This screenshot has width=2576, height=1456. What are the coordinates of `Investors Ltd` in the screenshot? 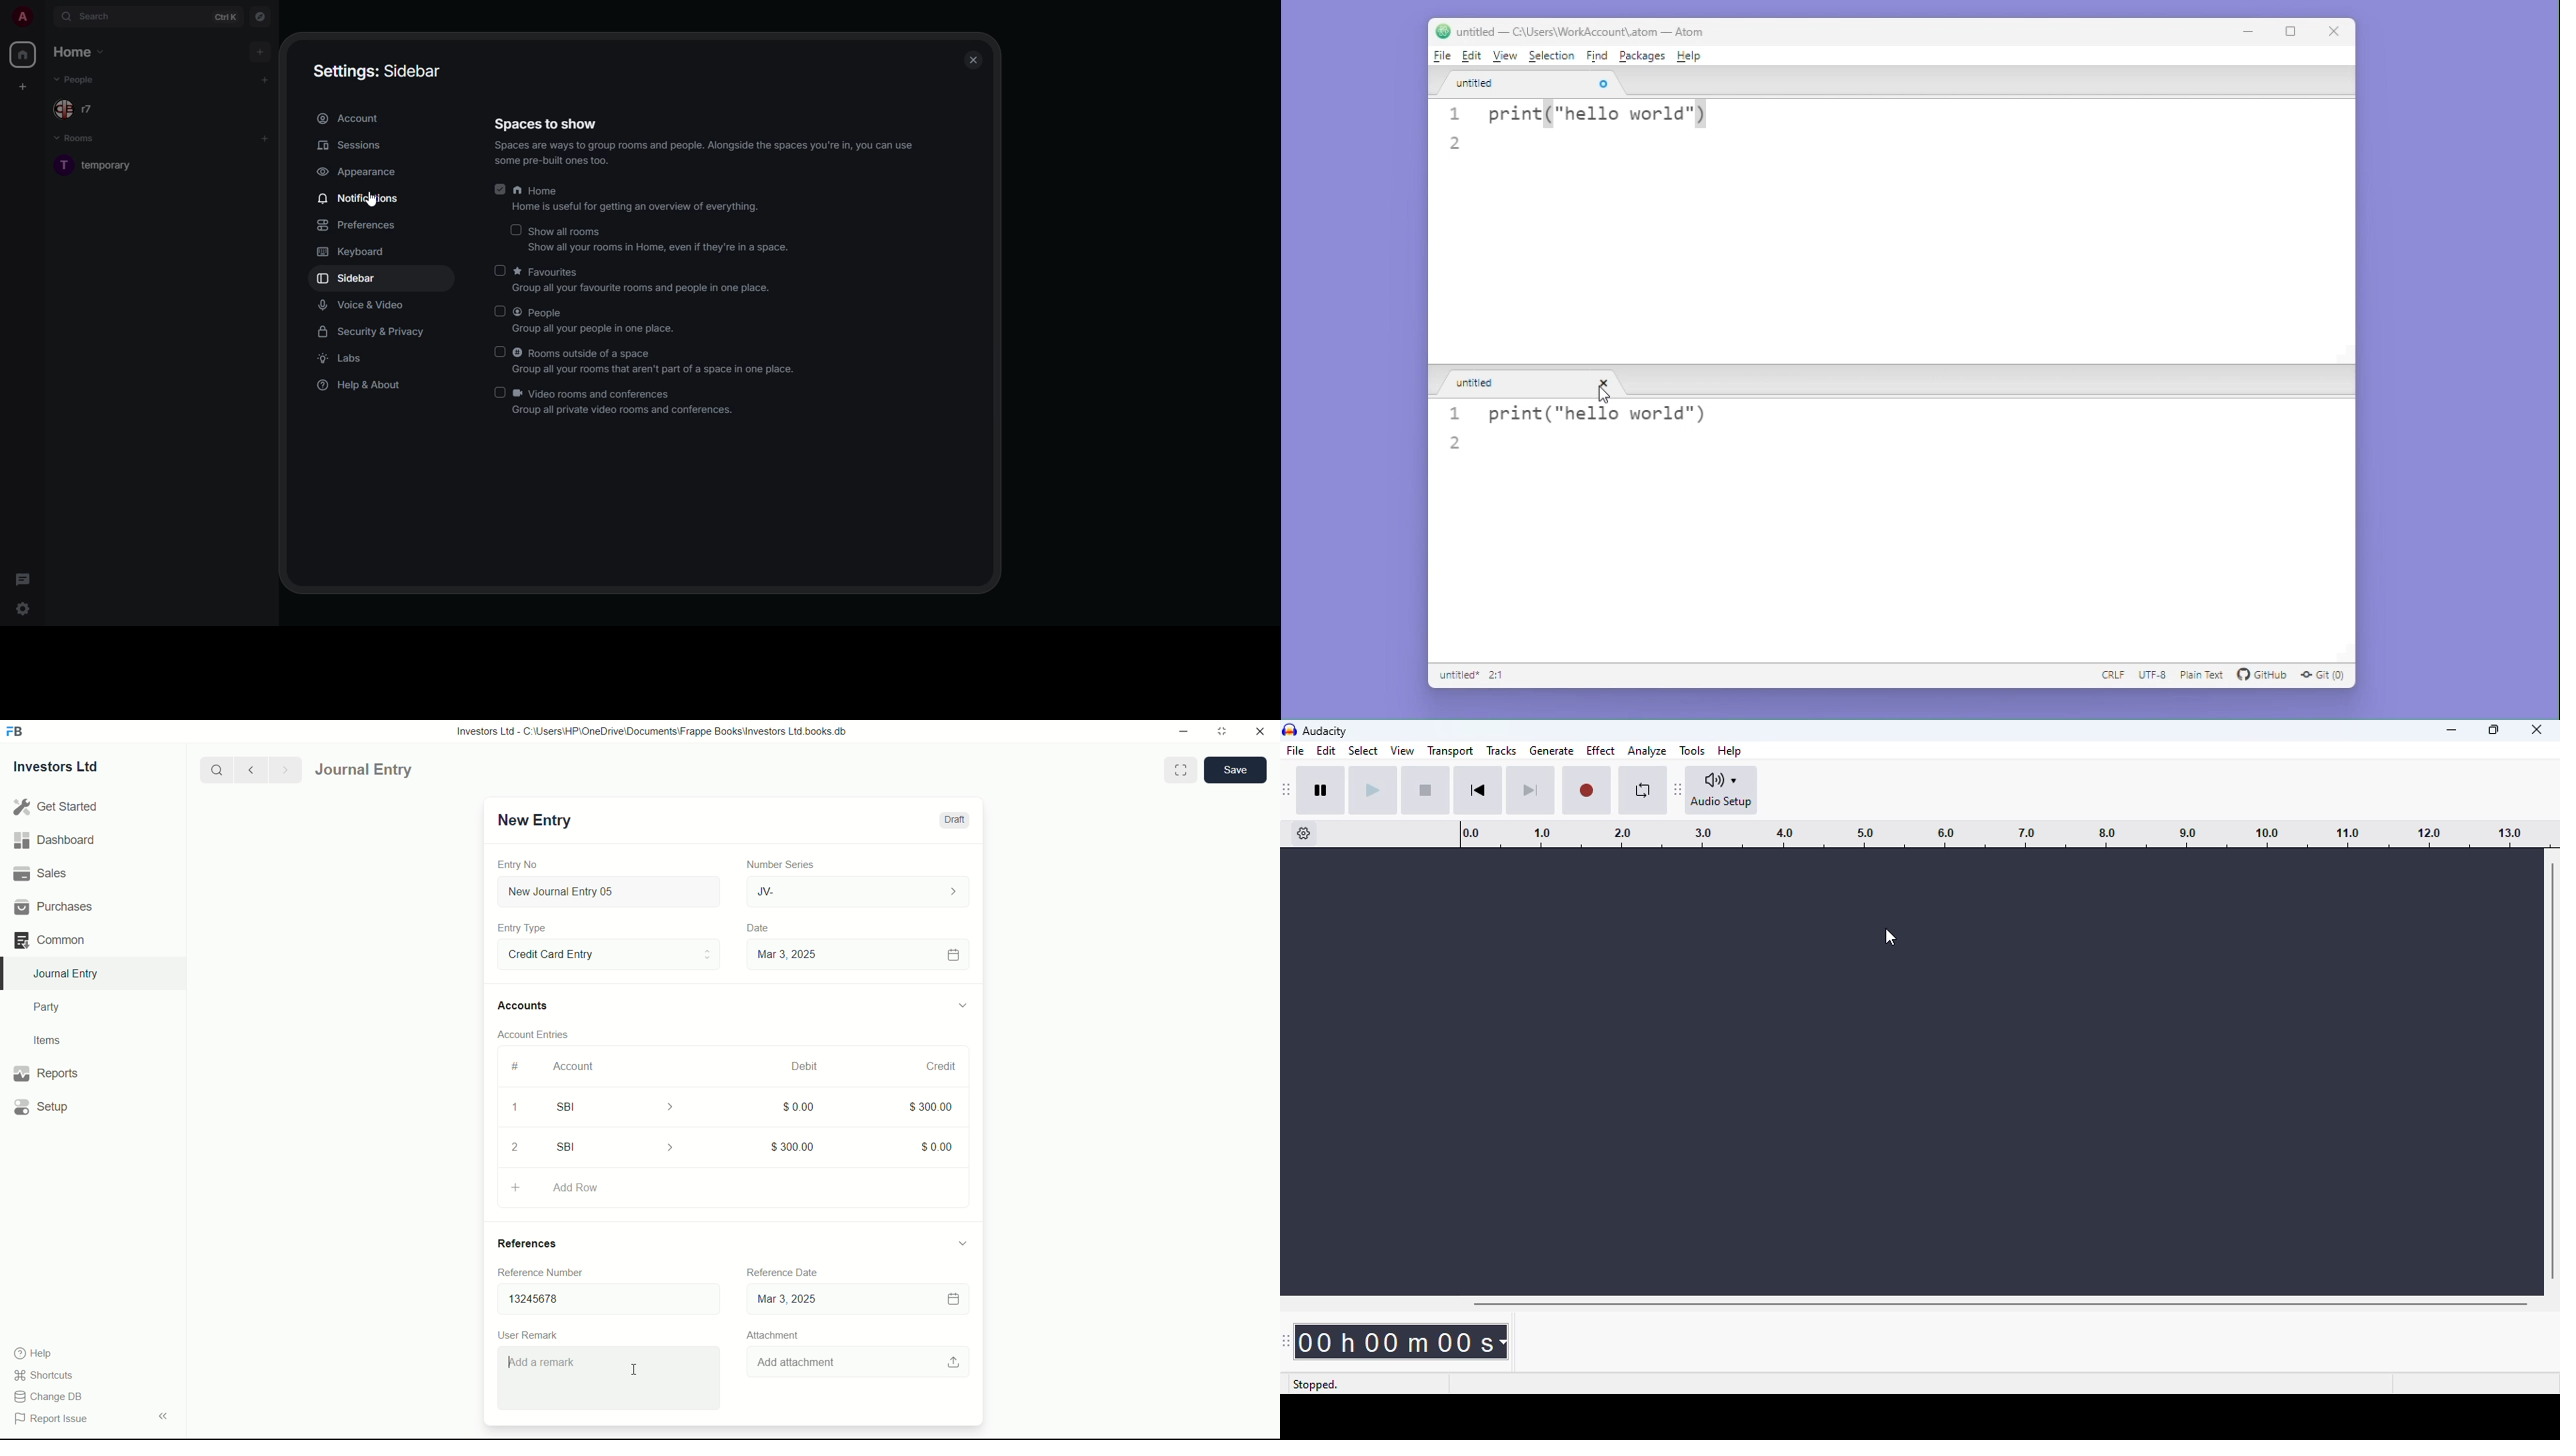 It's located at (68, 769).